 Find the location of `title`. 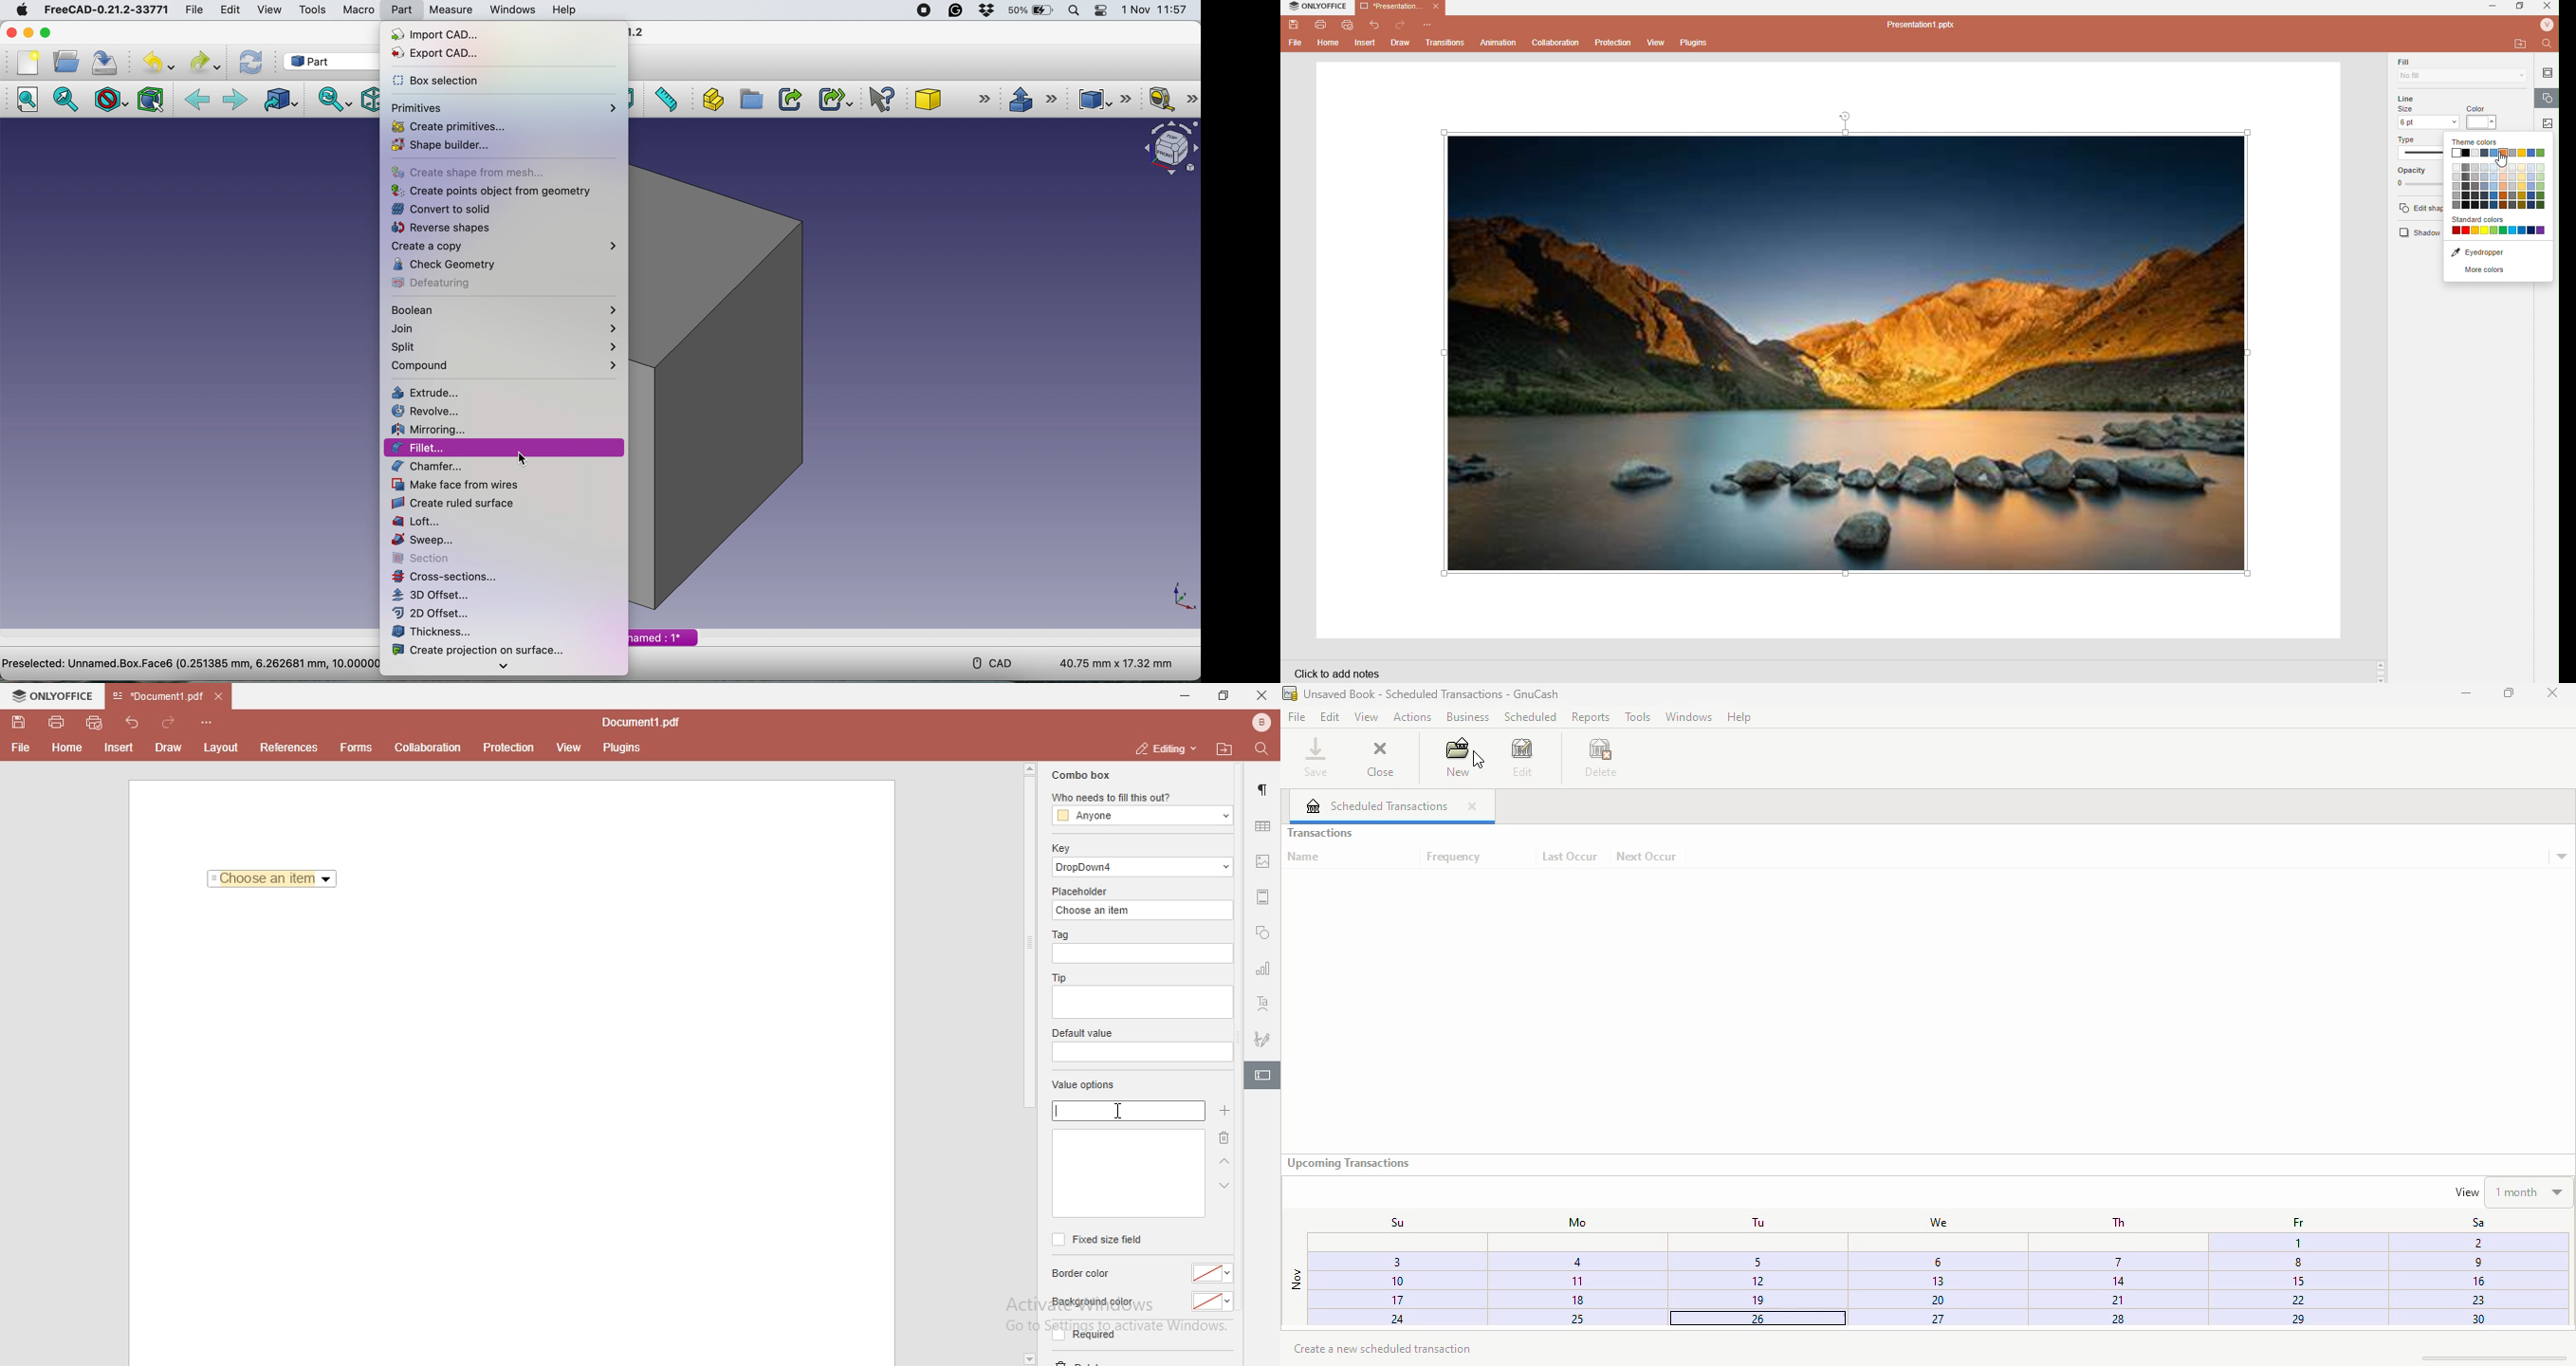

title is located at coordinates (1432, 693).